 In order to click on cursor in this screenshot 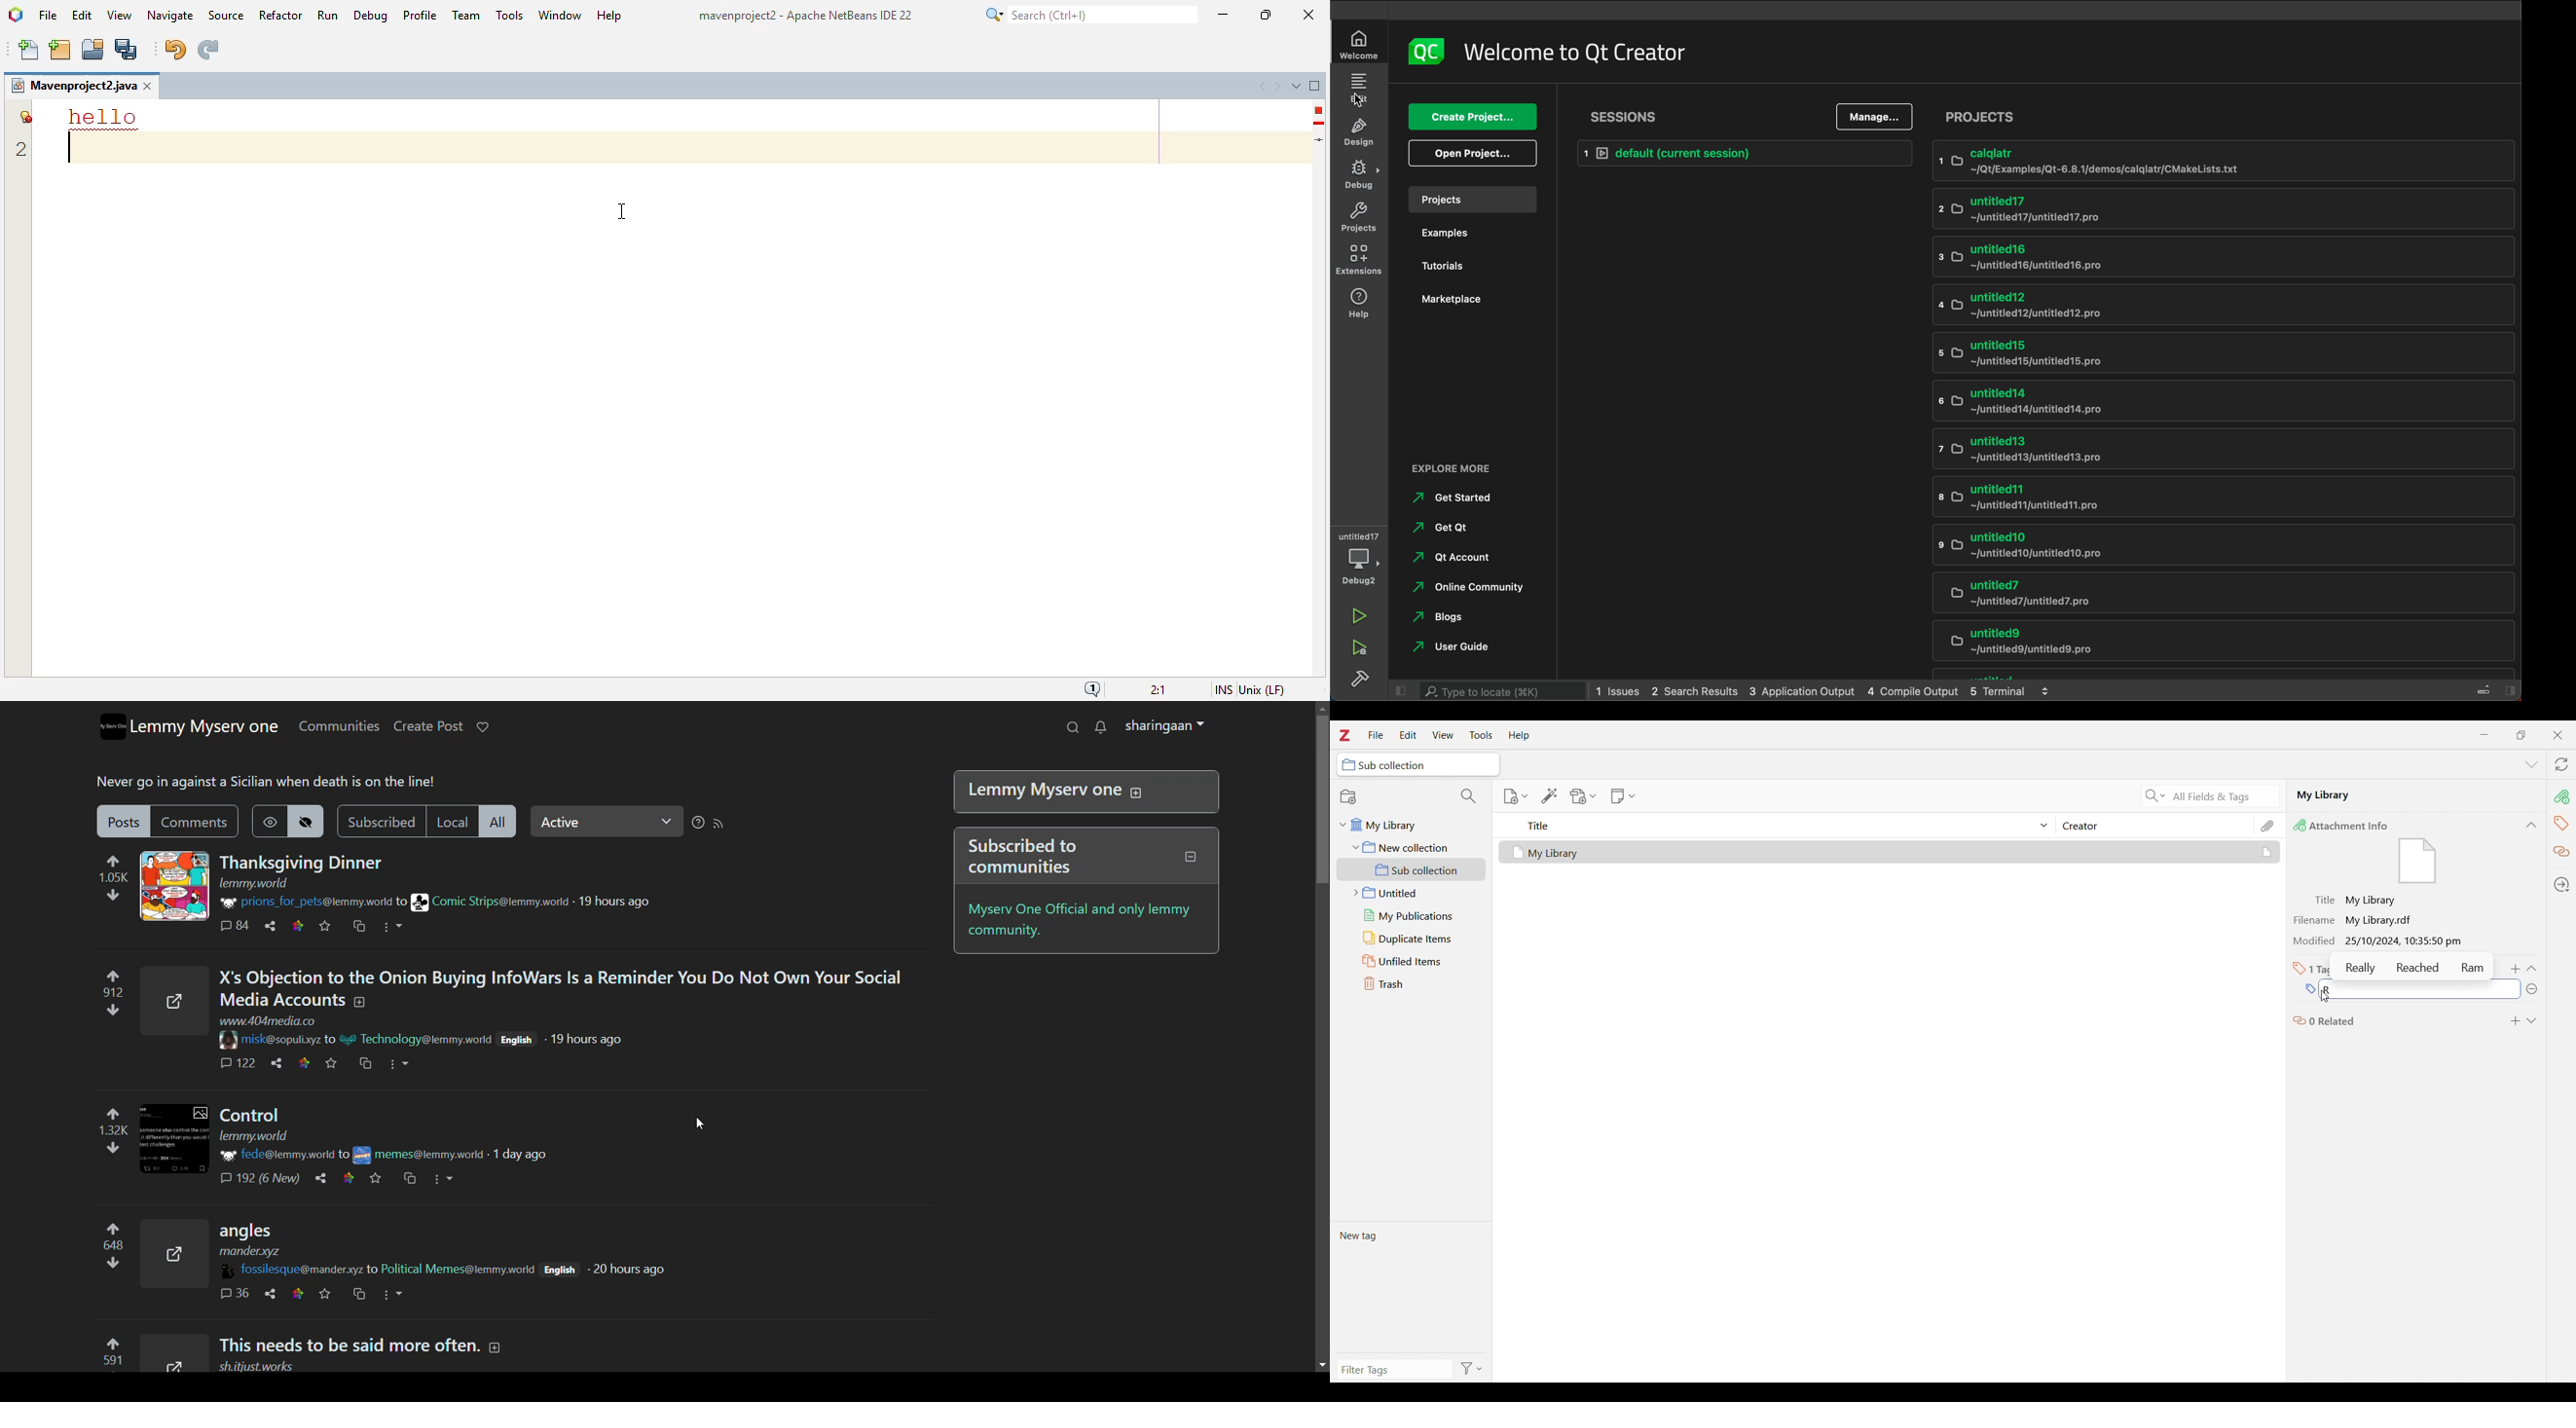, I will do `click(1359, 100)`.